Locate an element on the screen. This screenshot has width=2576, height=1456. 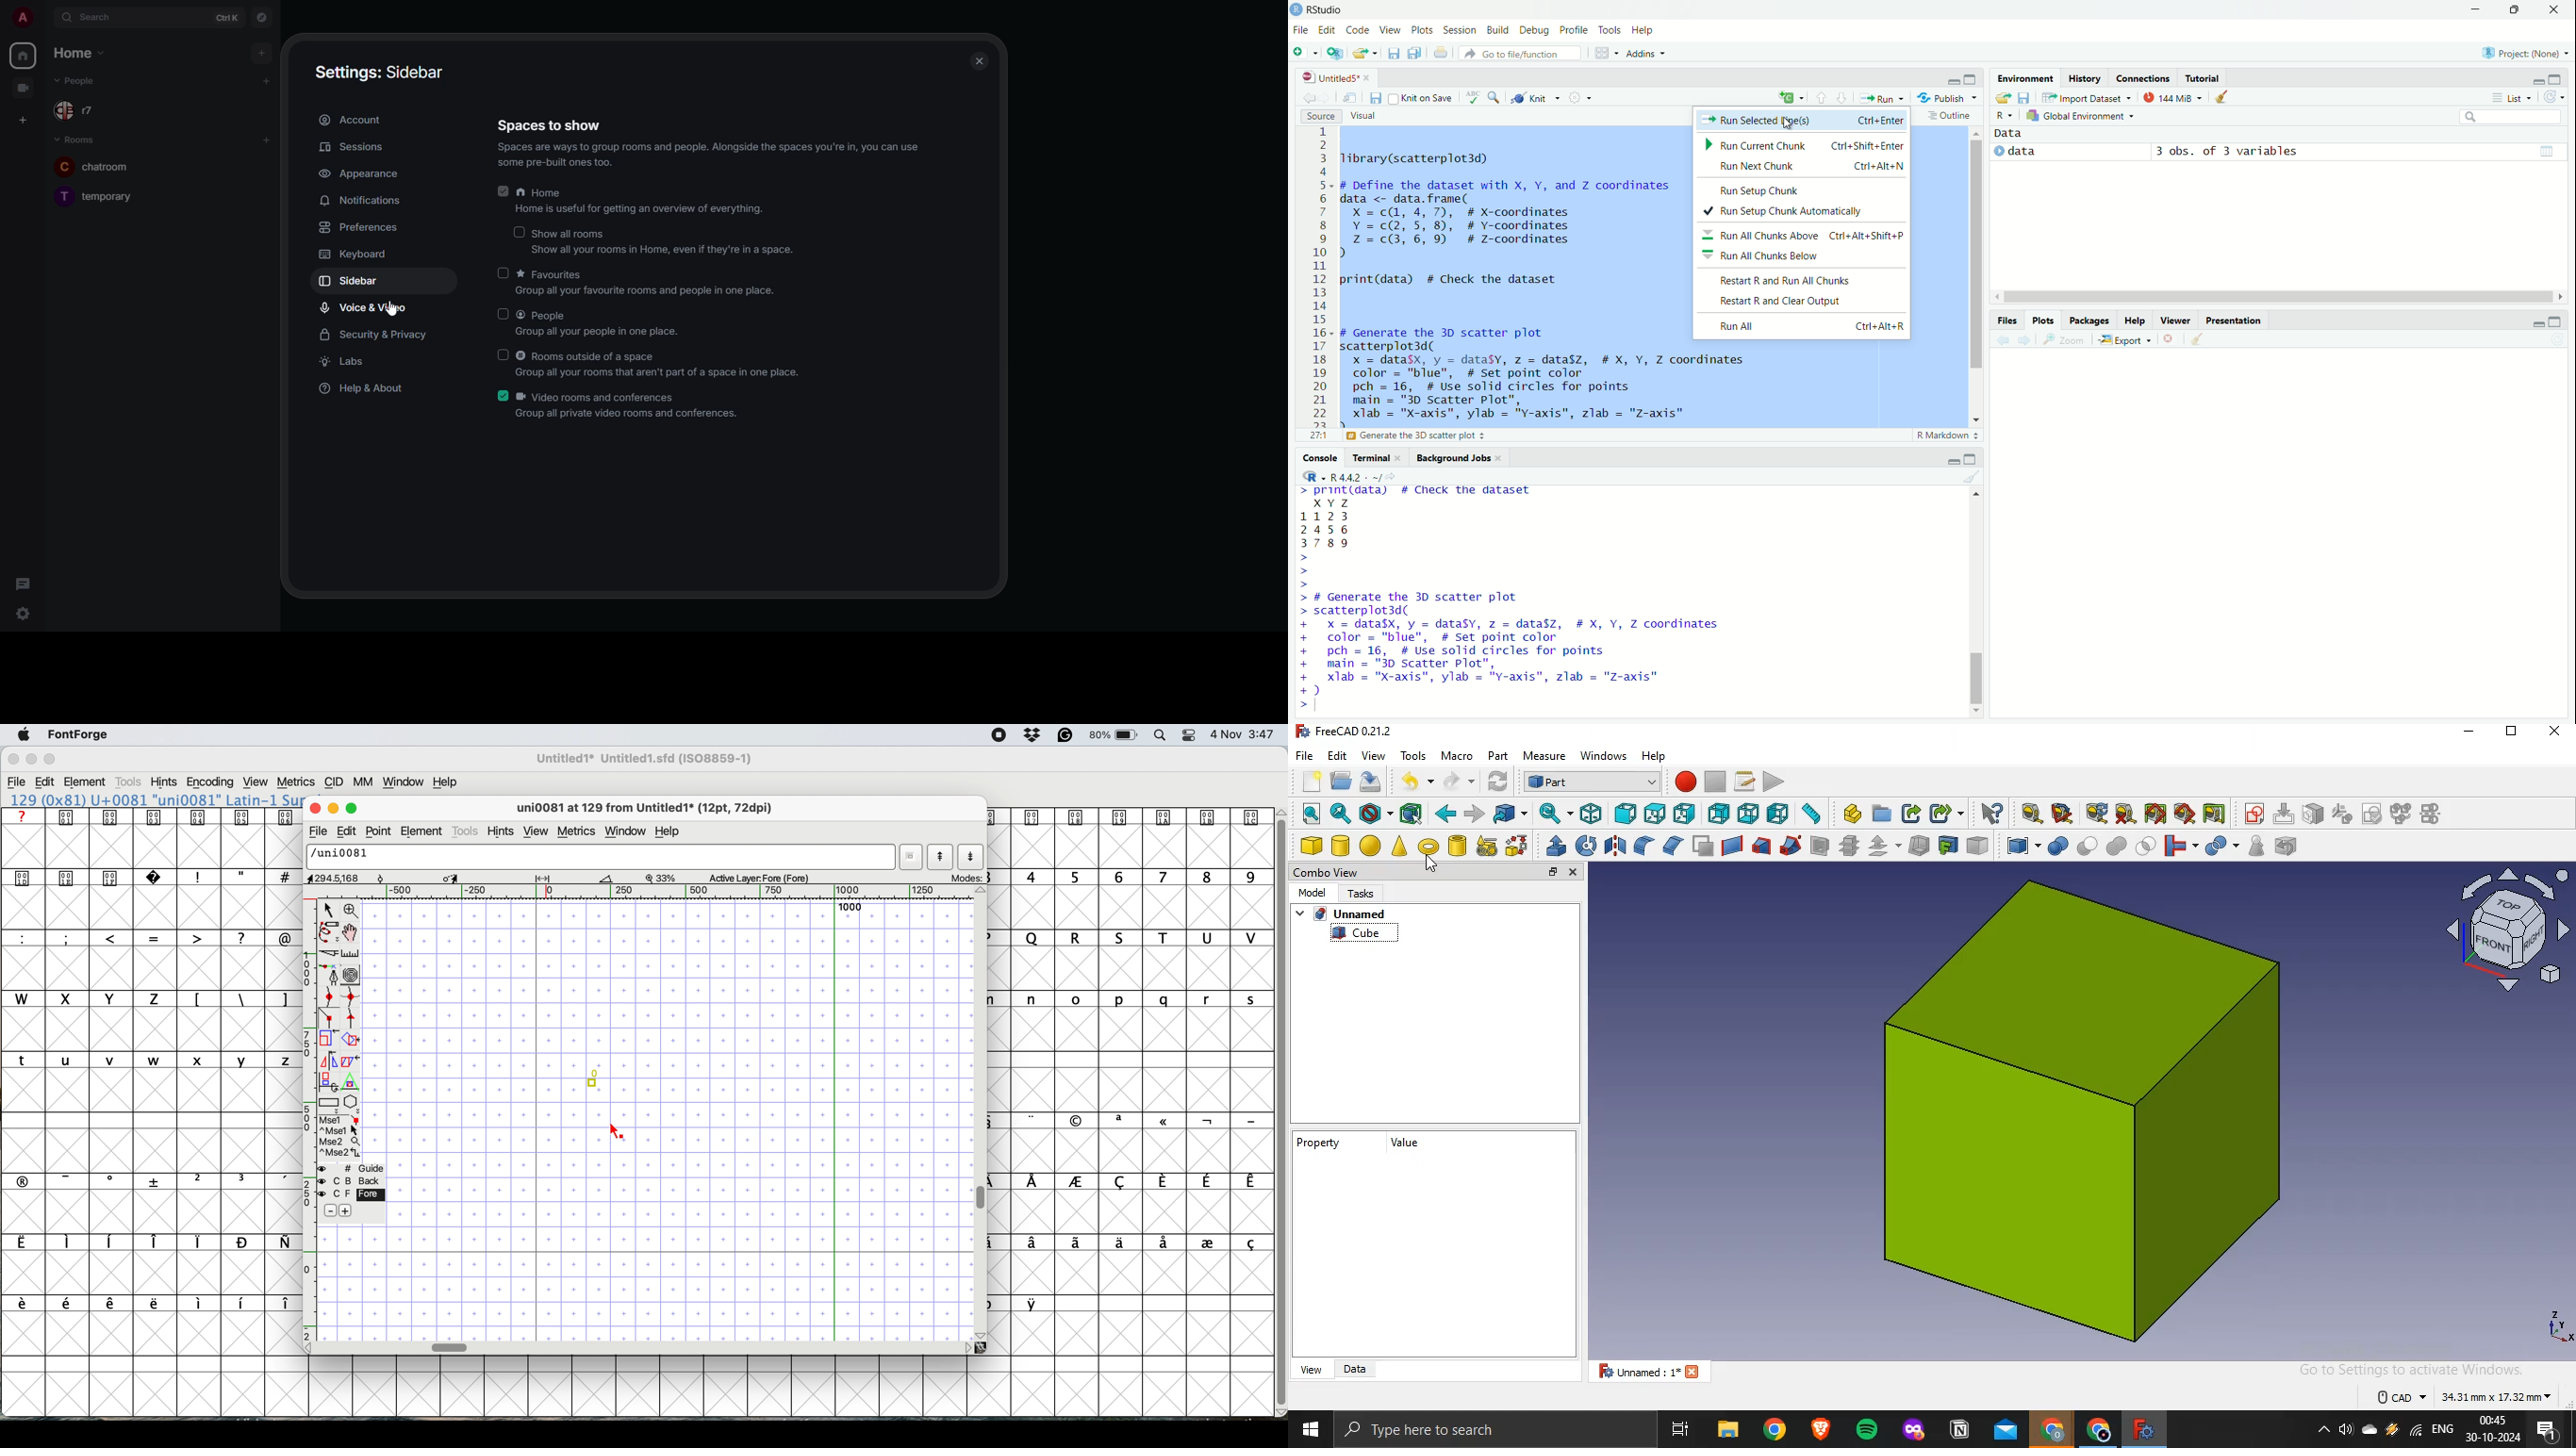
remove the current plot is located at coordinates (2168, 339).